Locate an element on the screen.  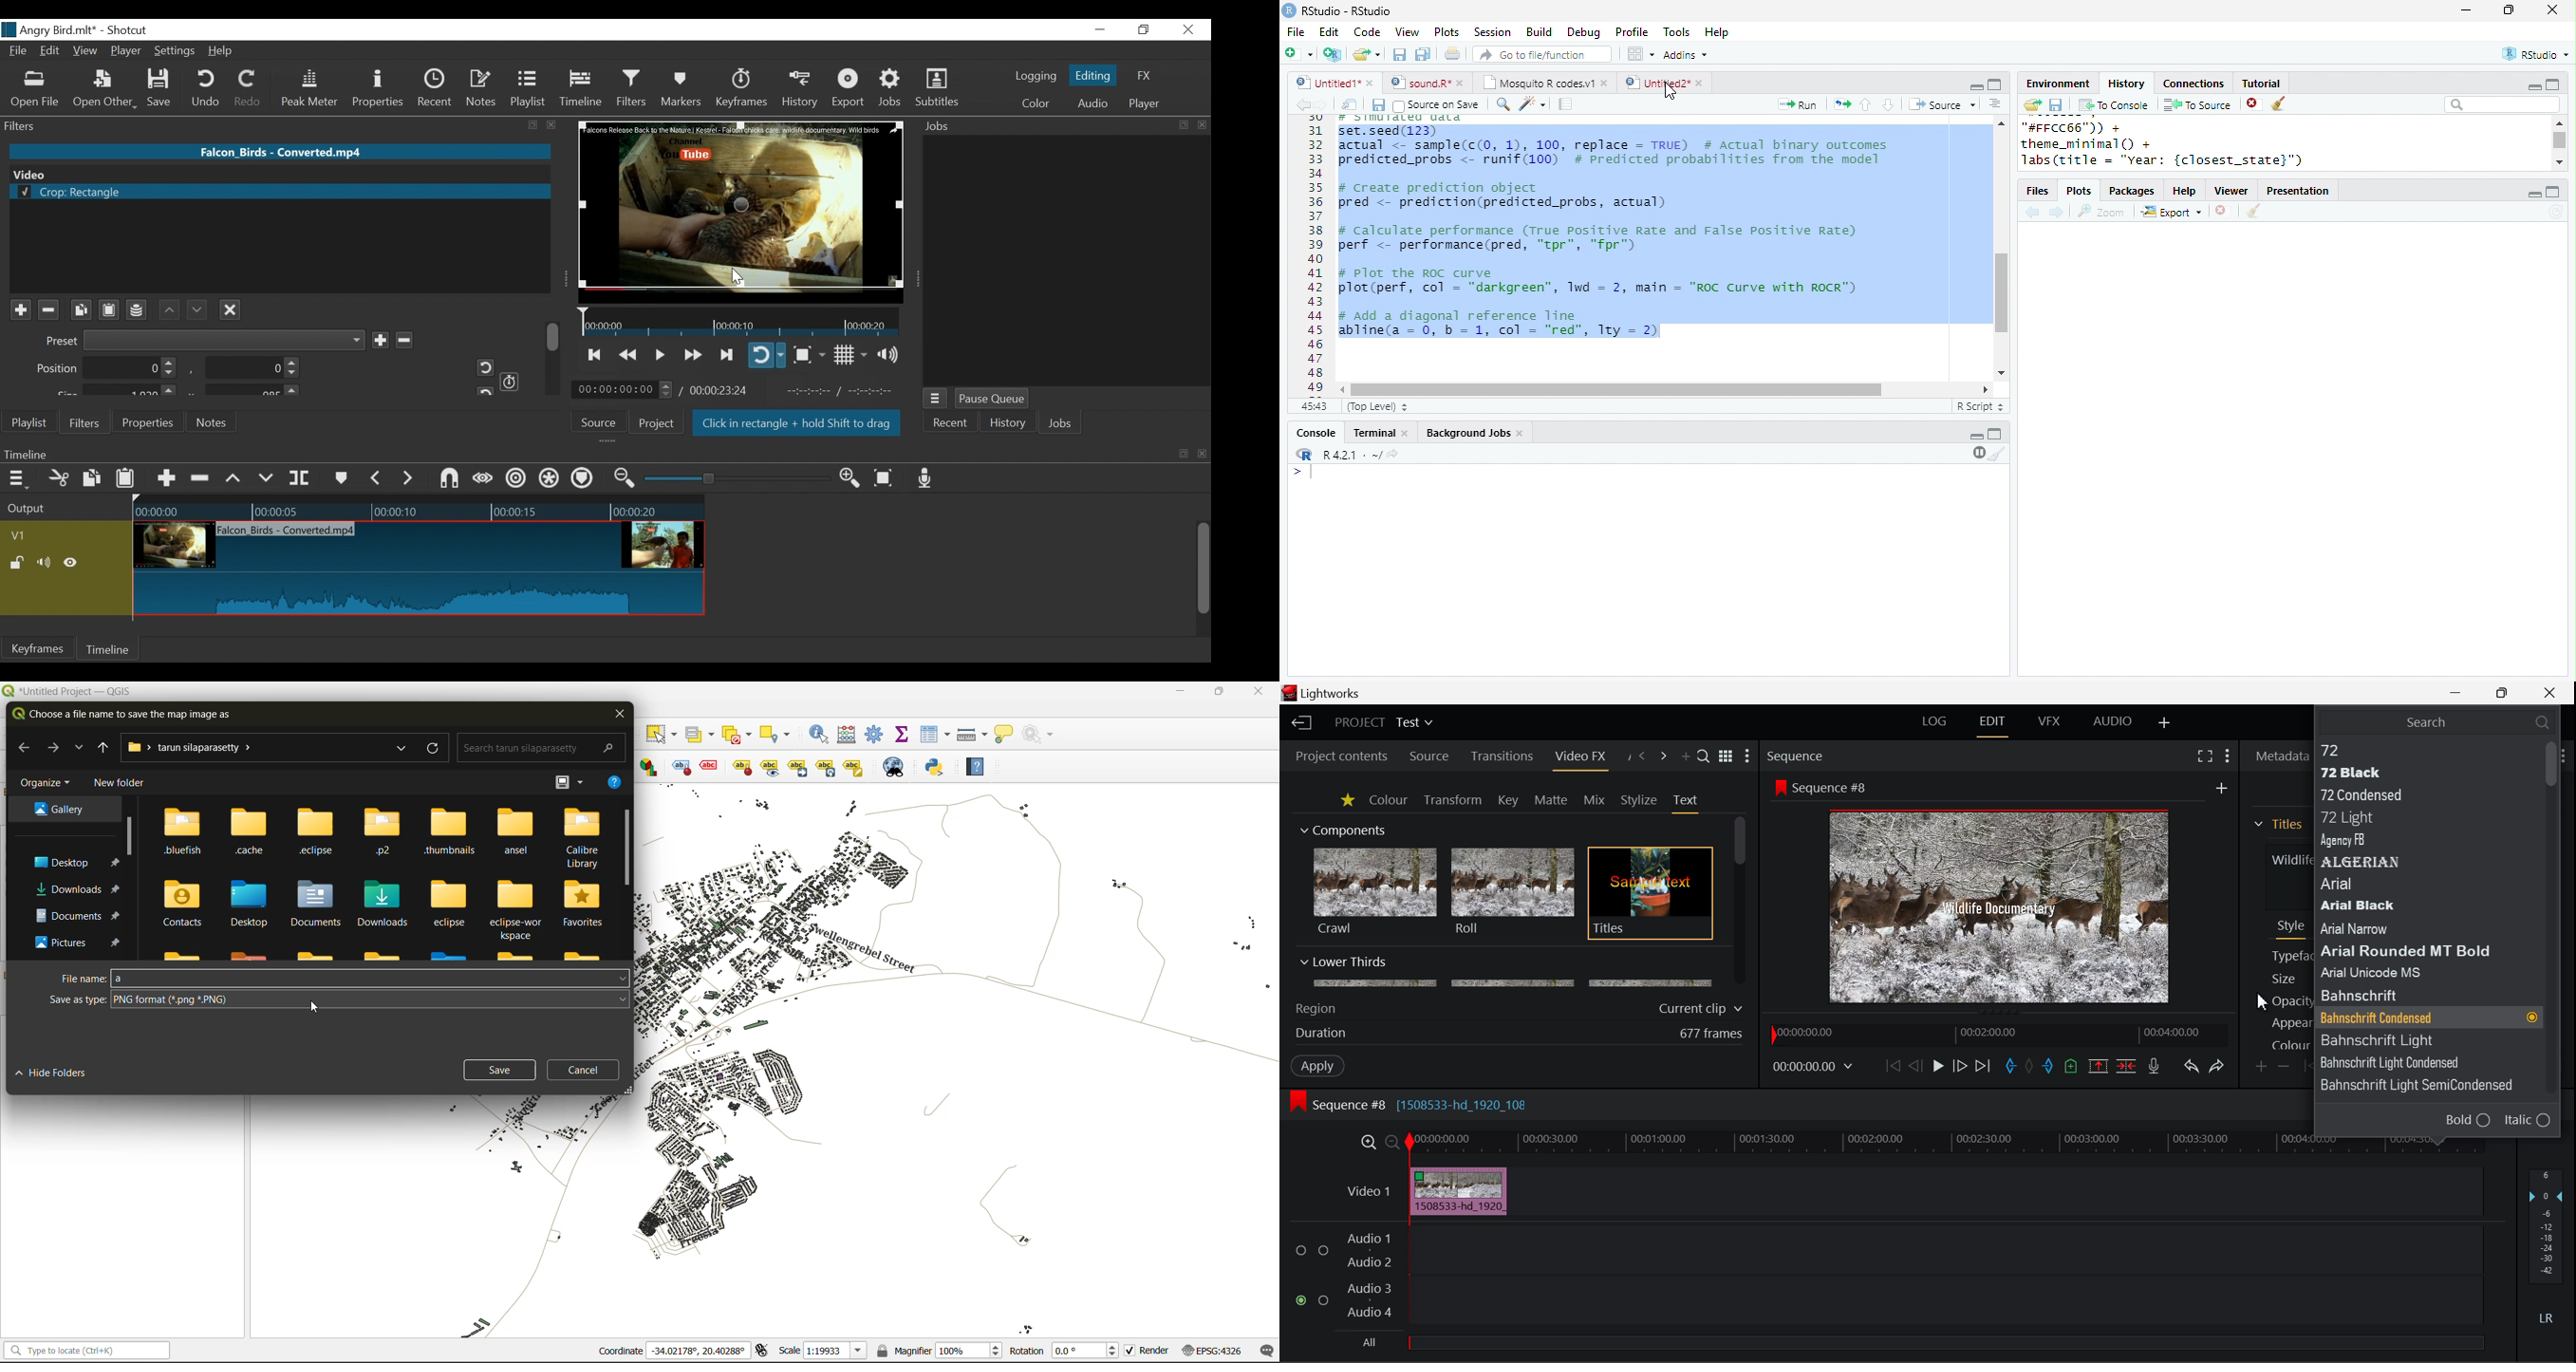
Mix is located at coordinates (1594, 801).